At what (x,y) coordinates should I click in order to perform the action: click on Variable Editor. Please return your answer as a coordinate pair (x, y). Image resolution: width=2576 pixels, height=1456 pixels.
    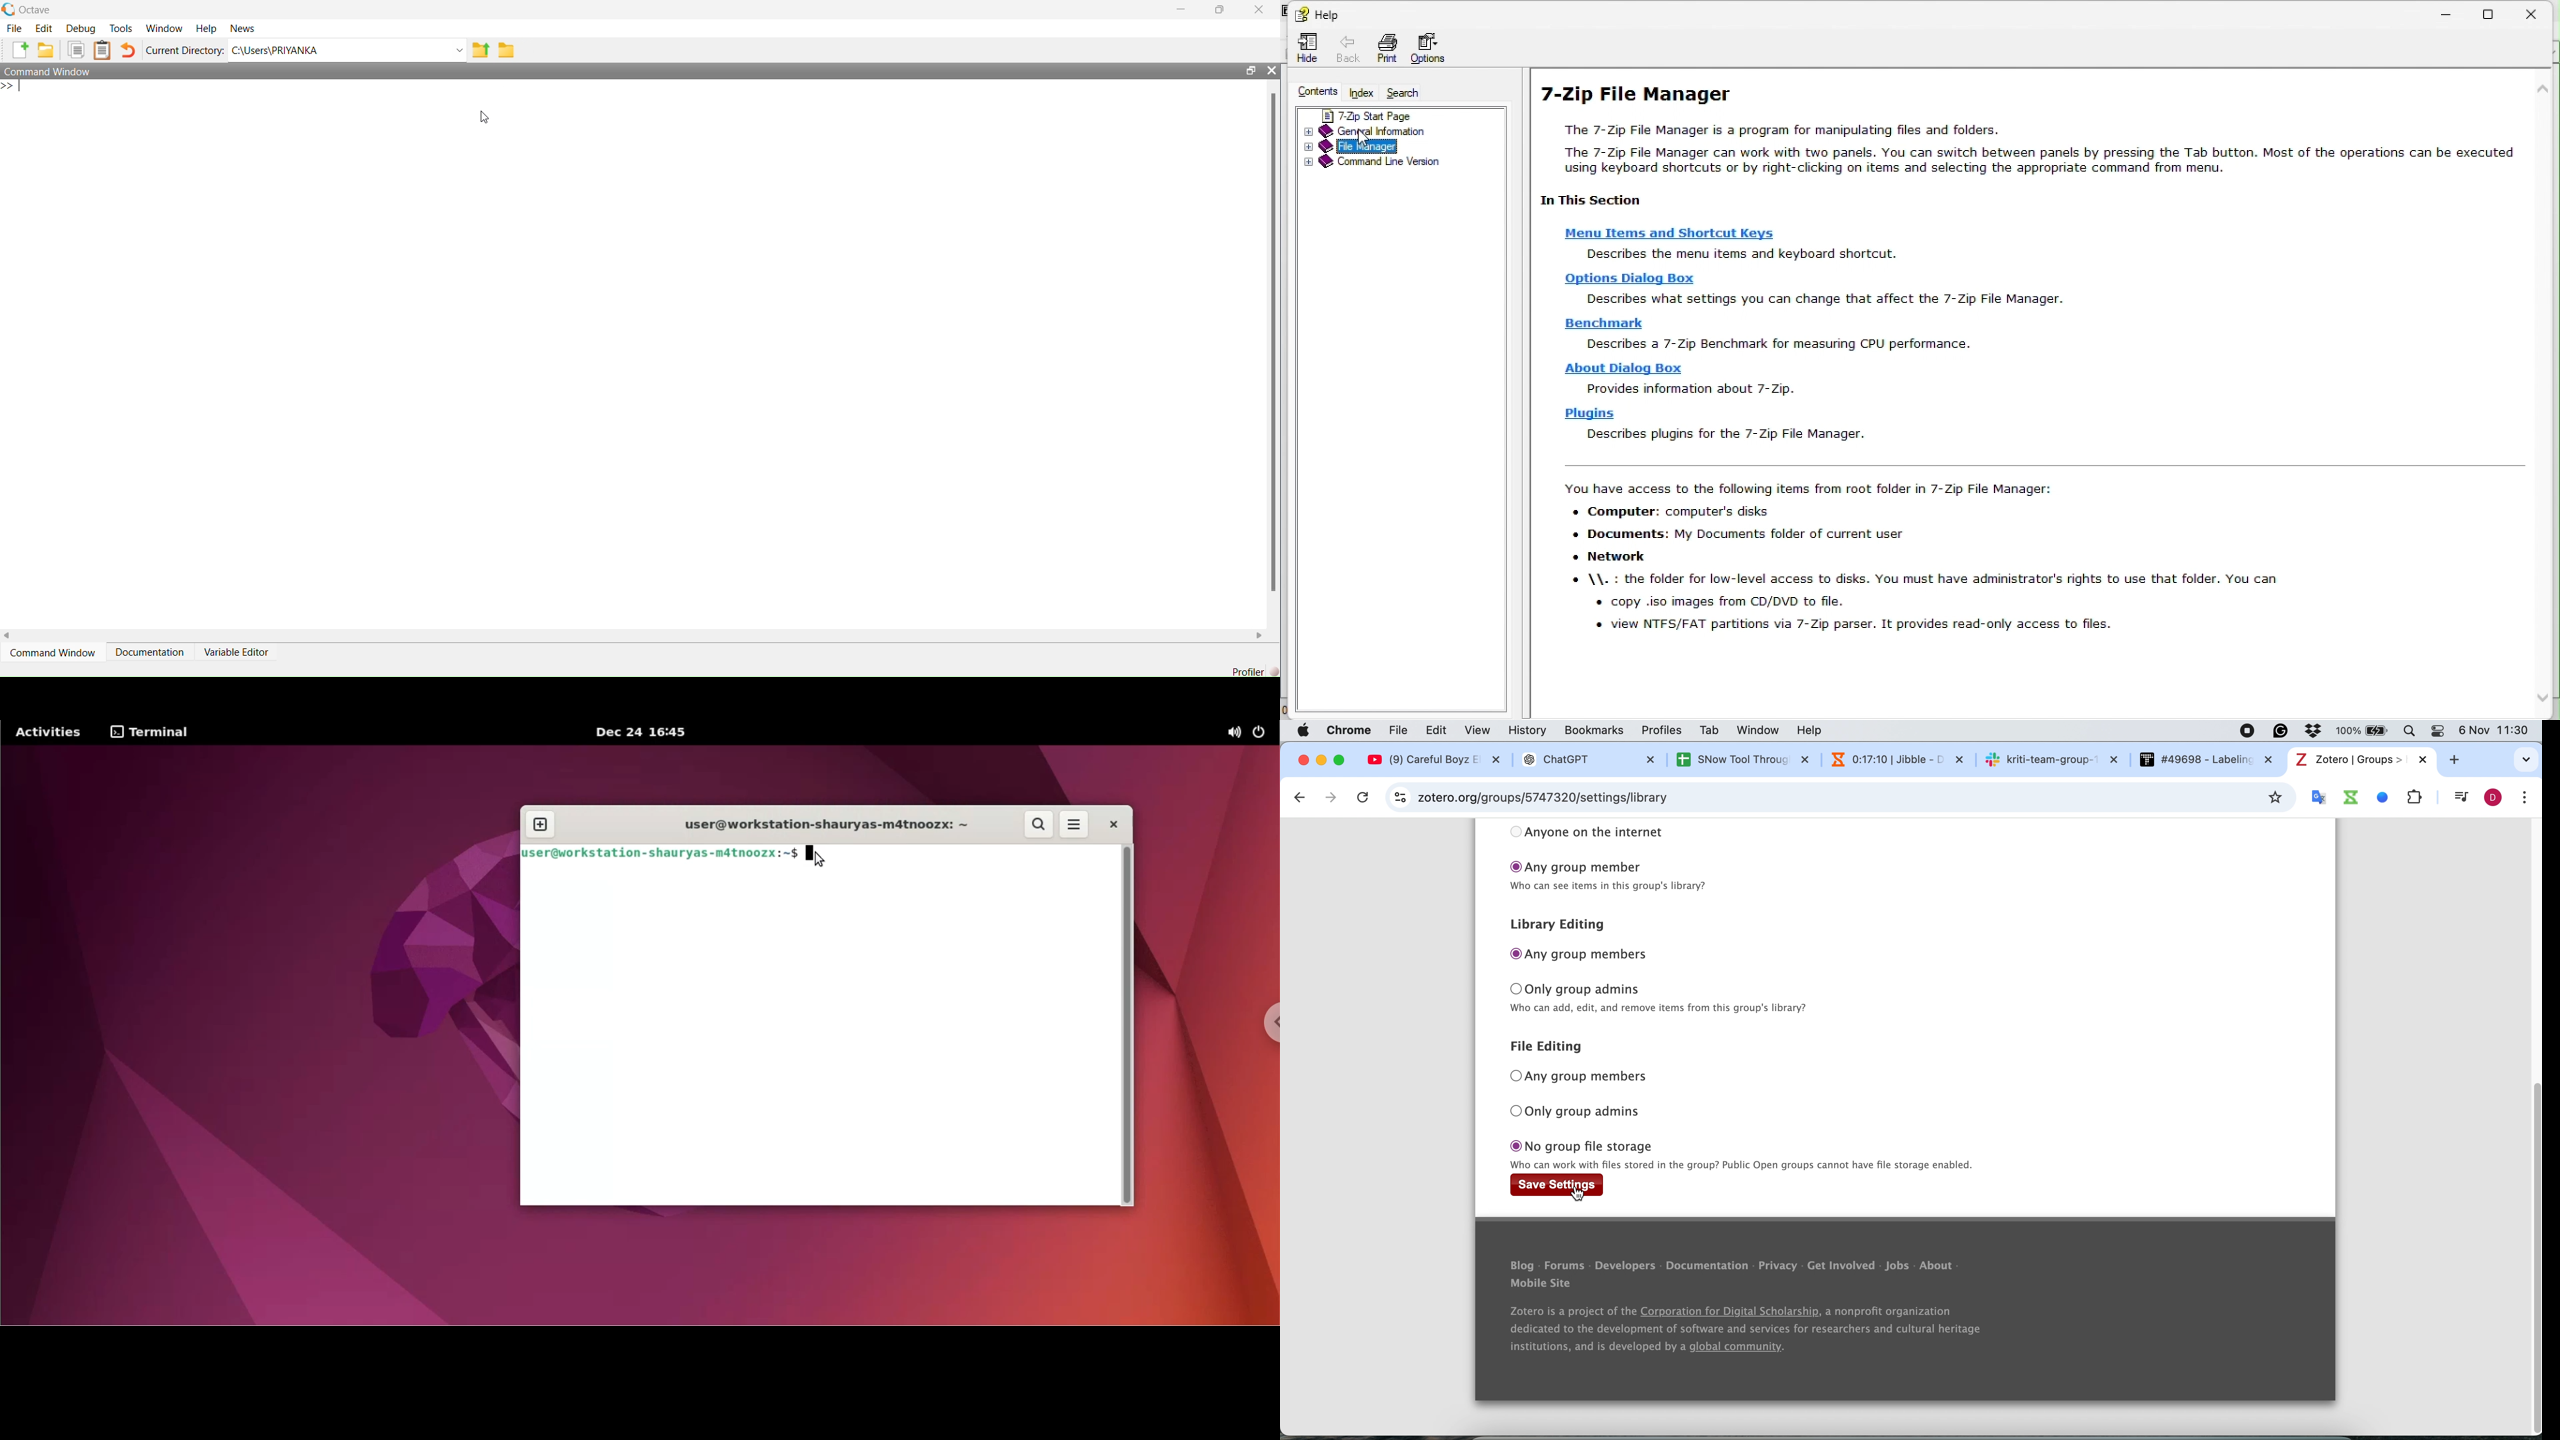
    Looking at the image, I should click on (238, 652).